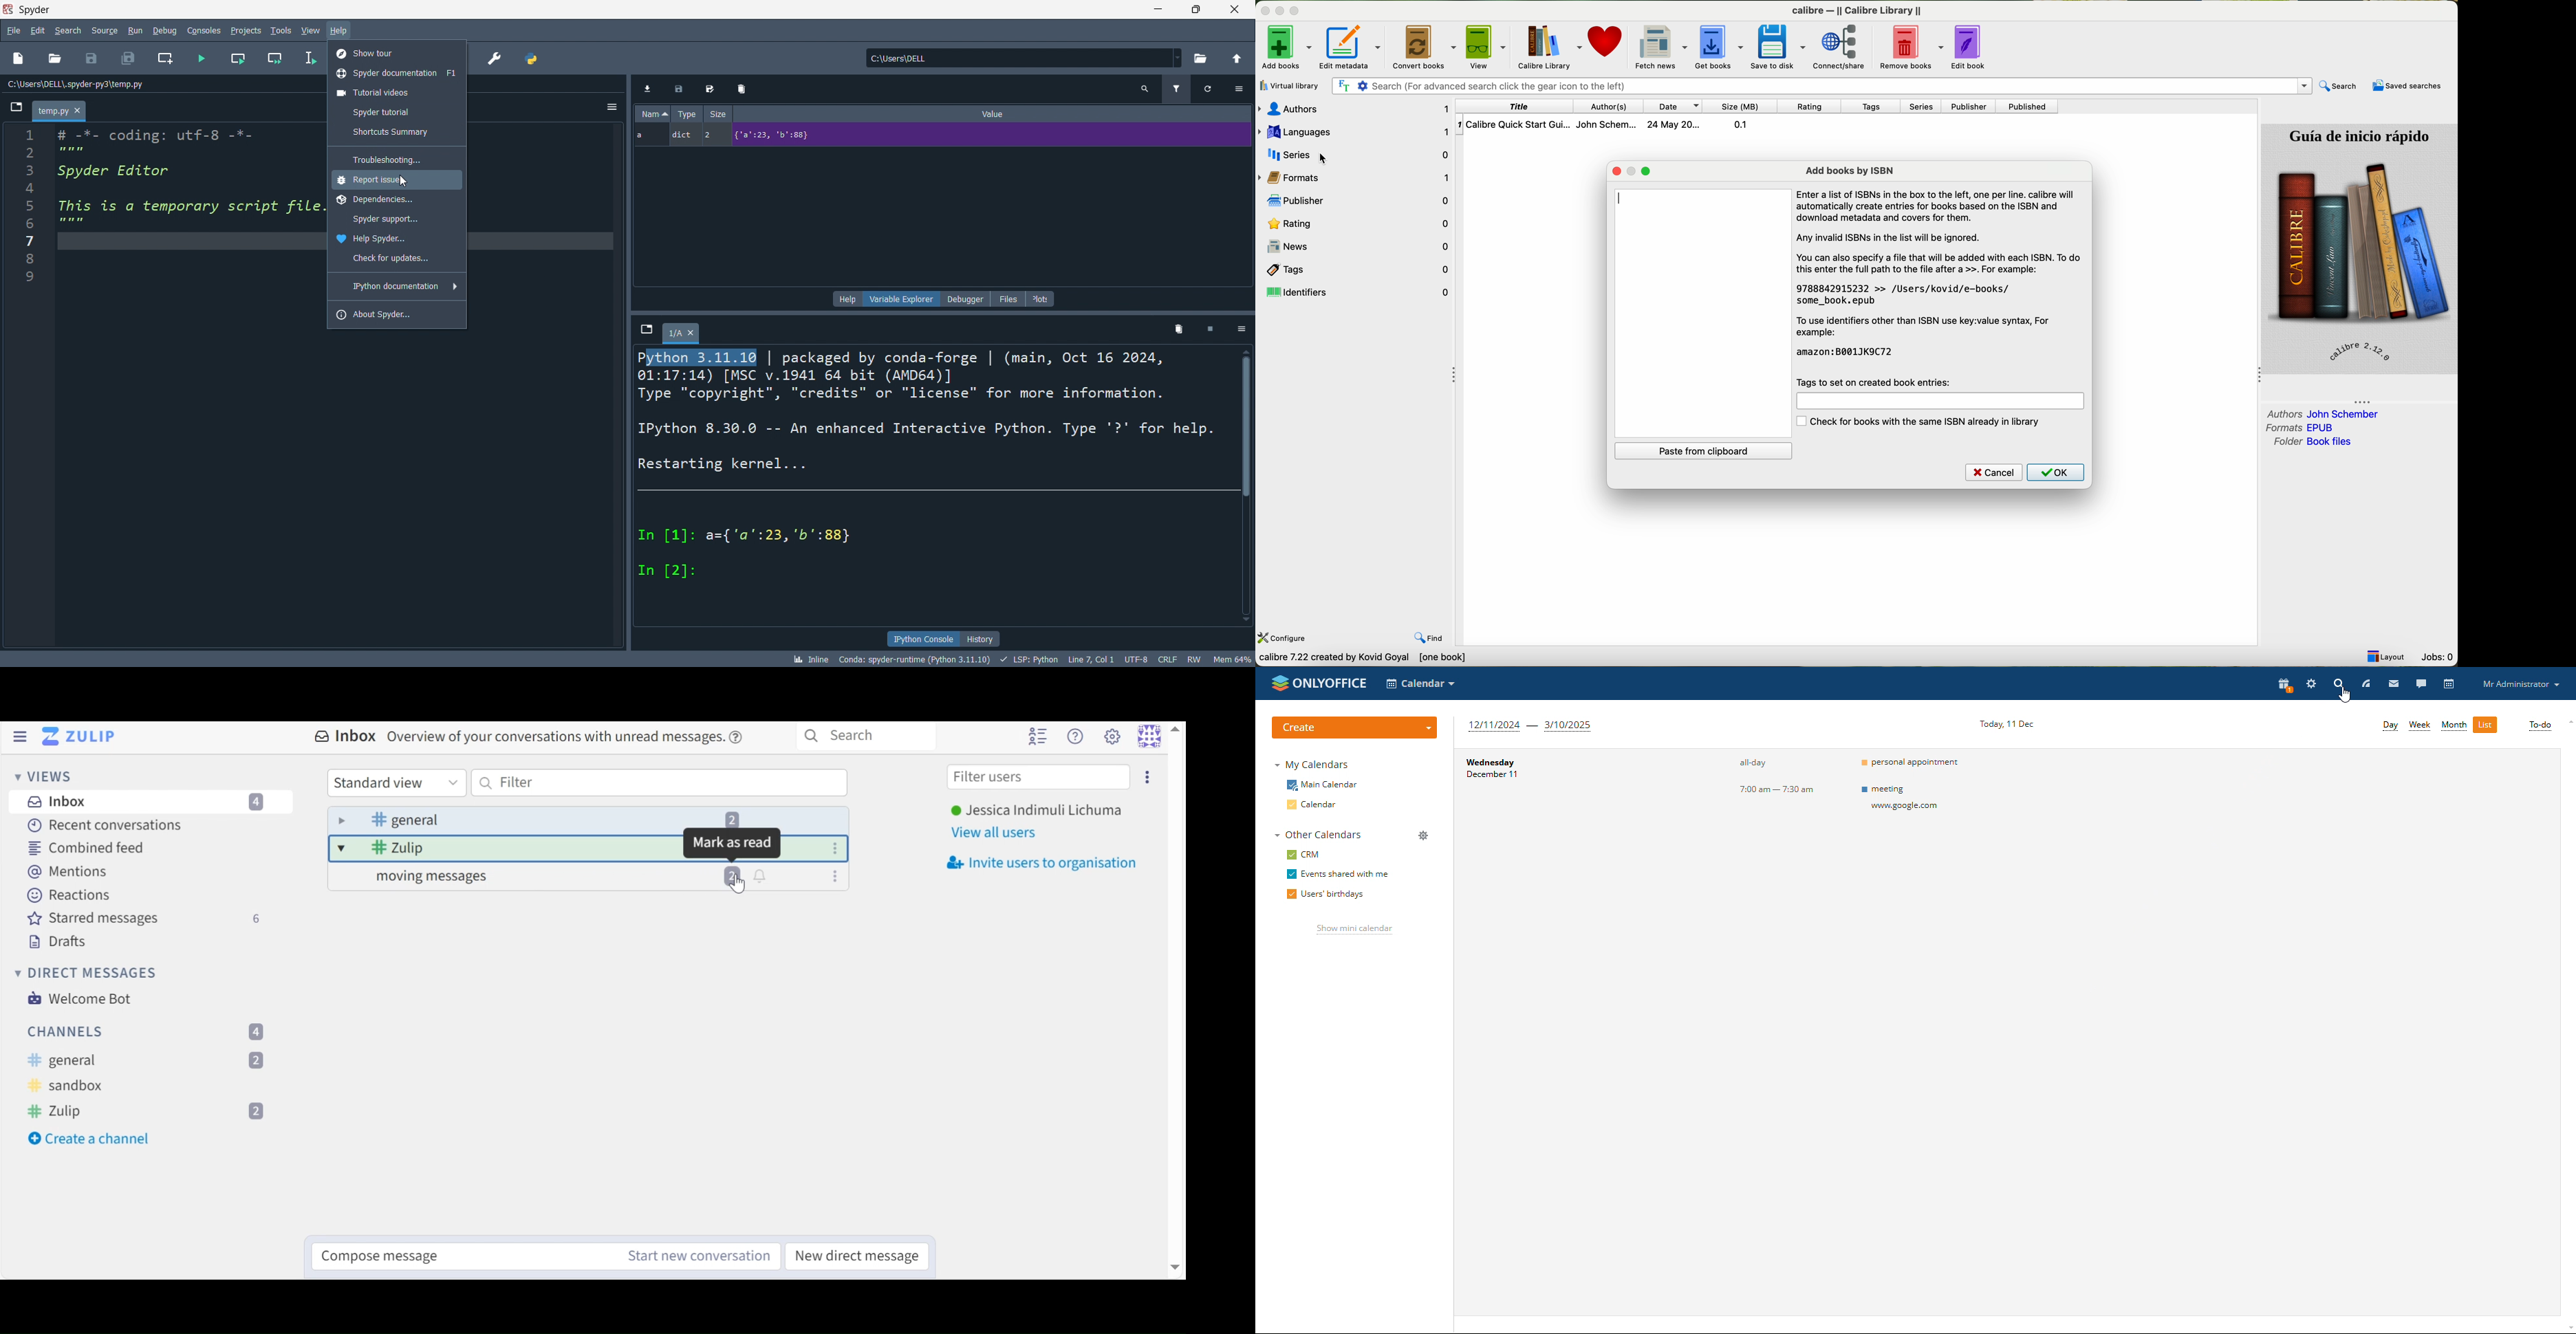  I want to click on Edit Export, so click(710, 90).